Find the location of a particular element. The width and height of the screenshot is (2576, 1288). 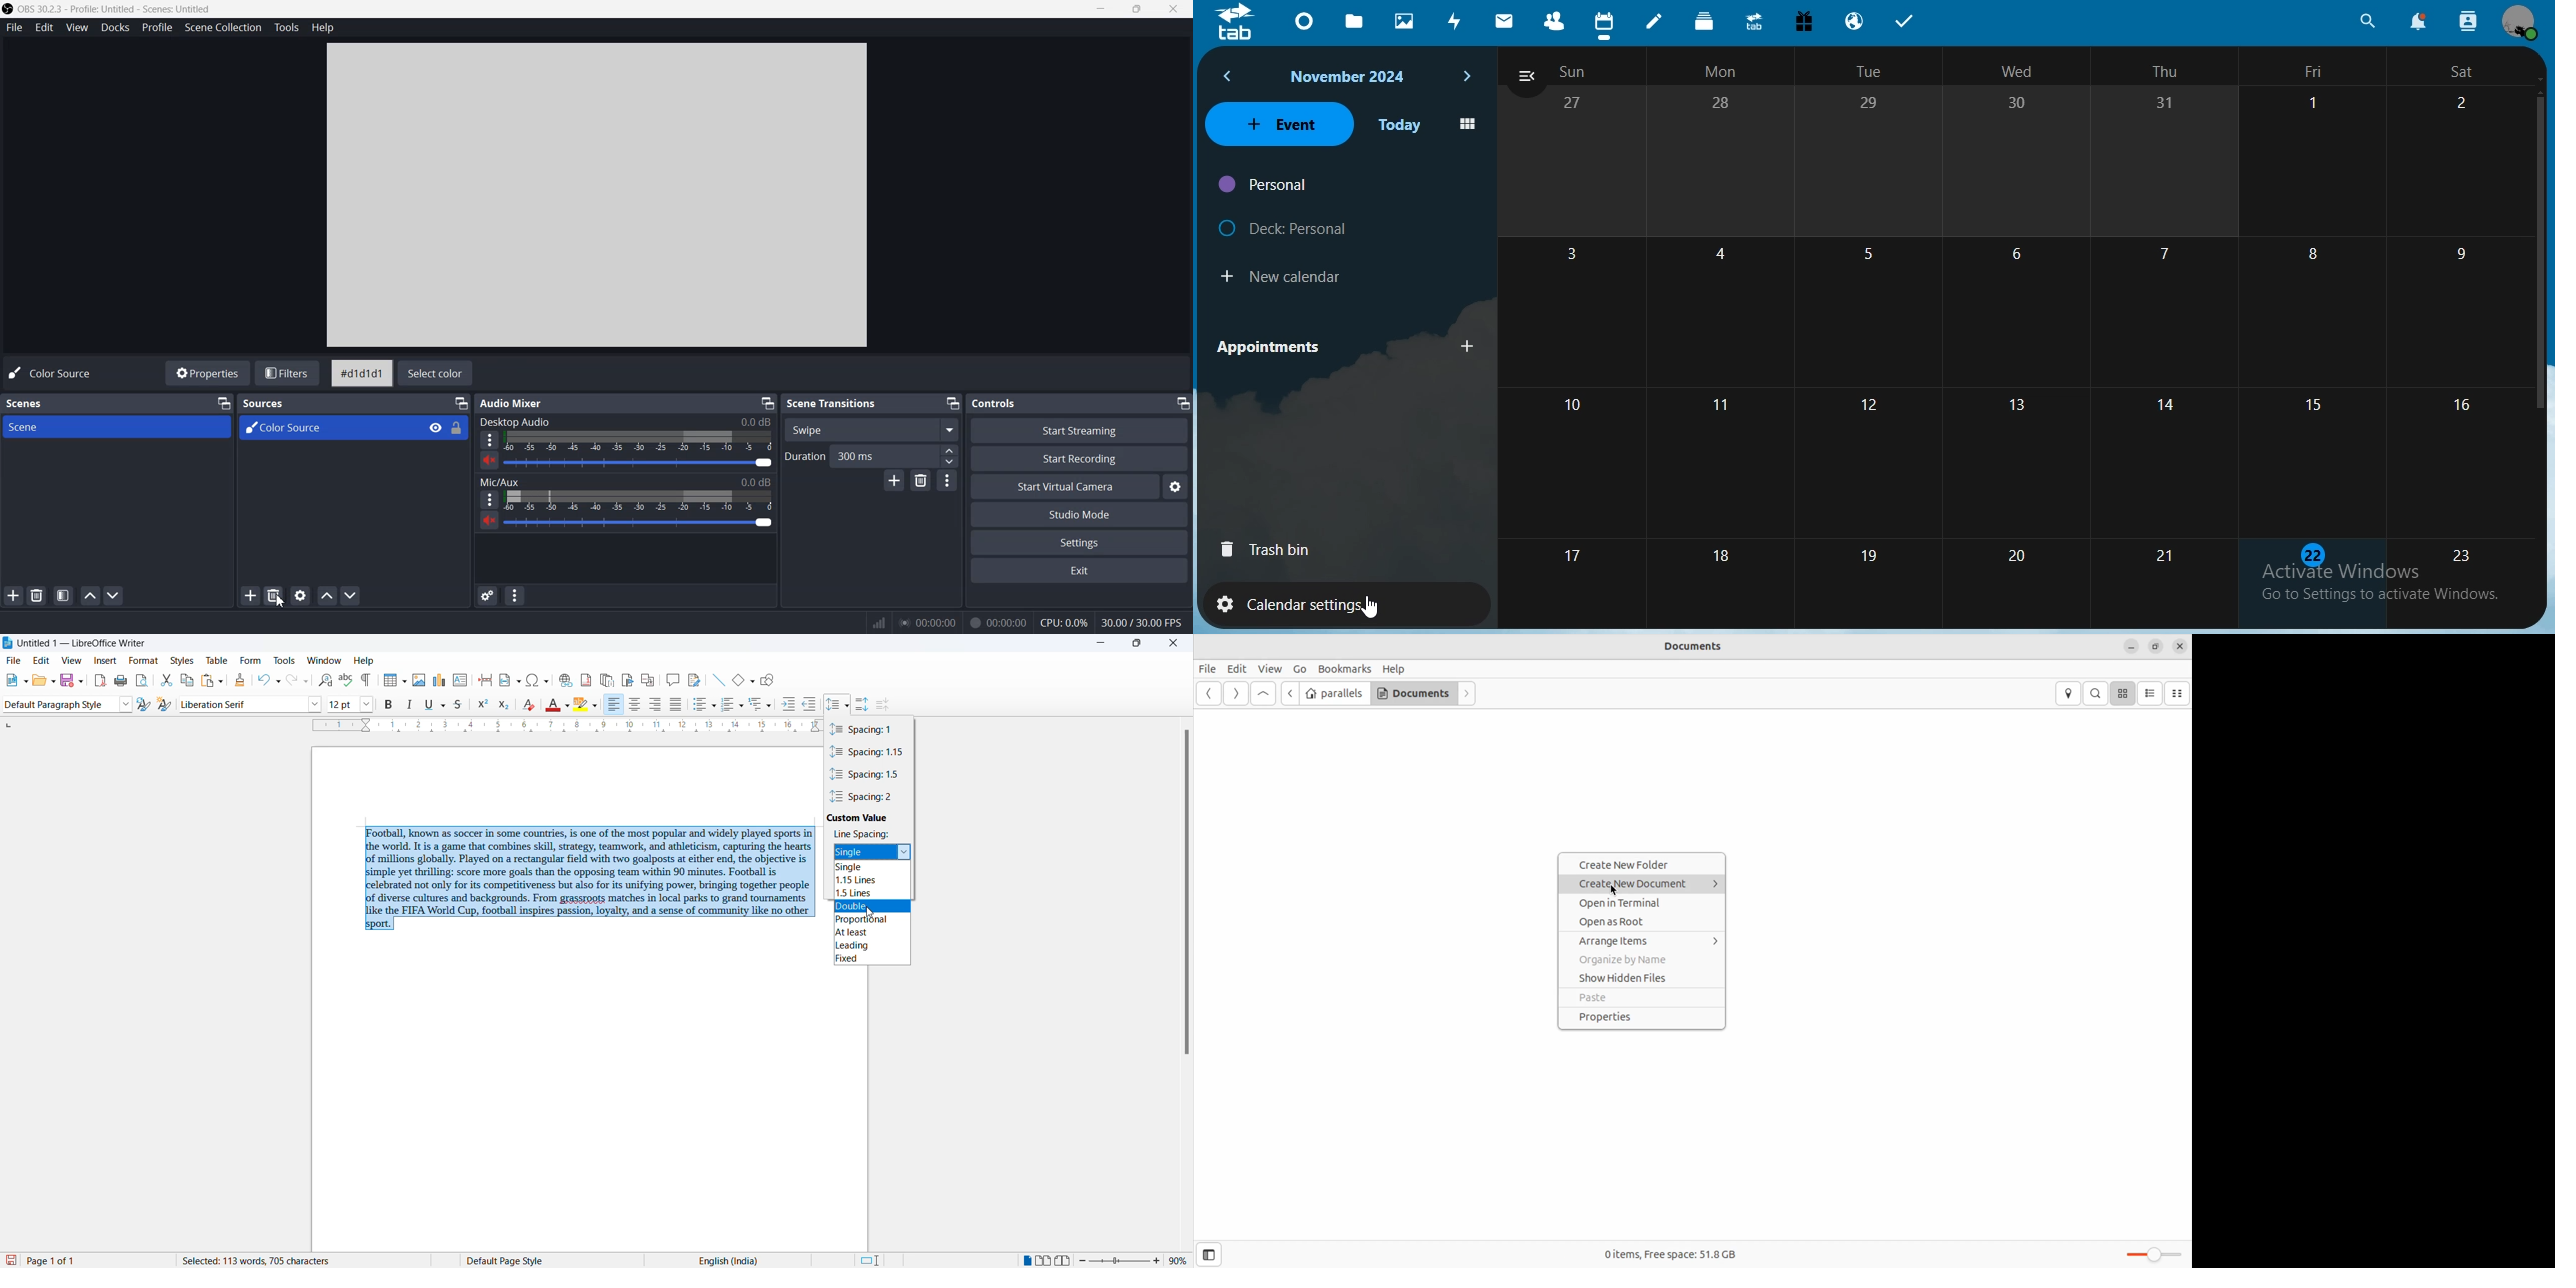

Studio Mode is located at coordinates (1081, 515).